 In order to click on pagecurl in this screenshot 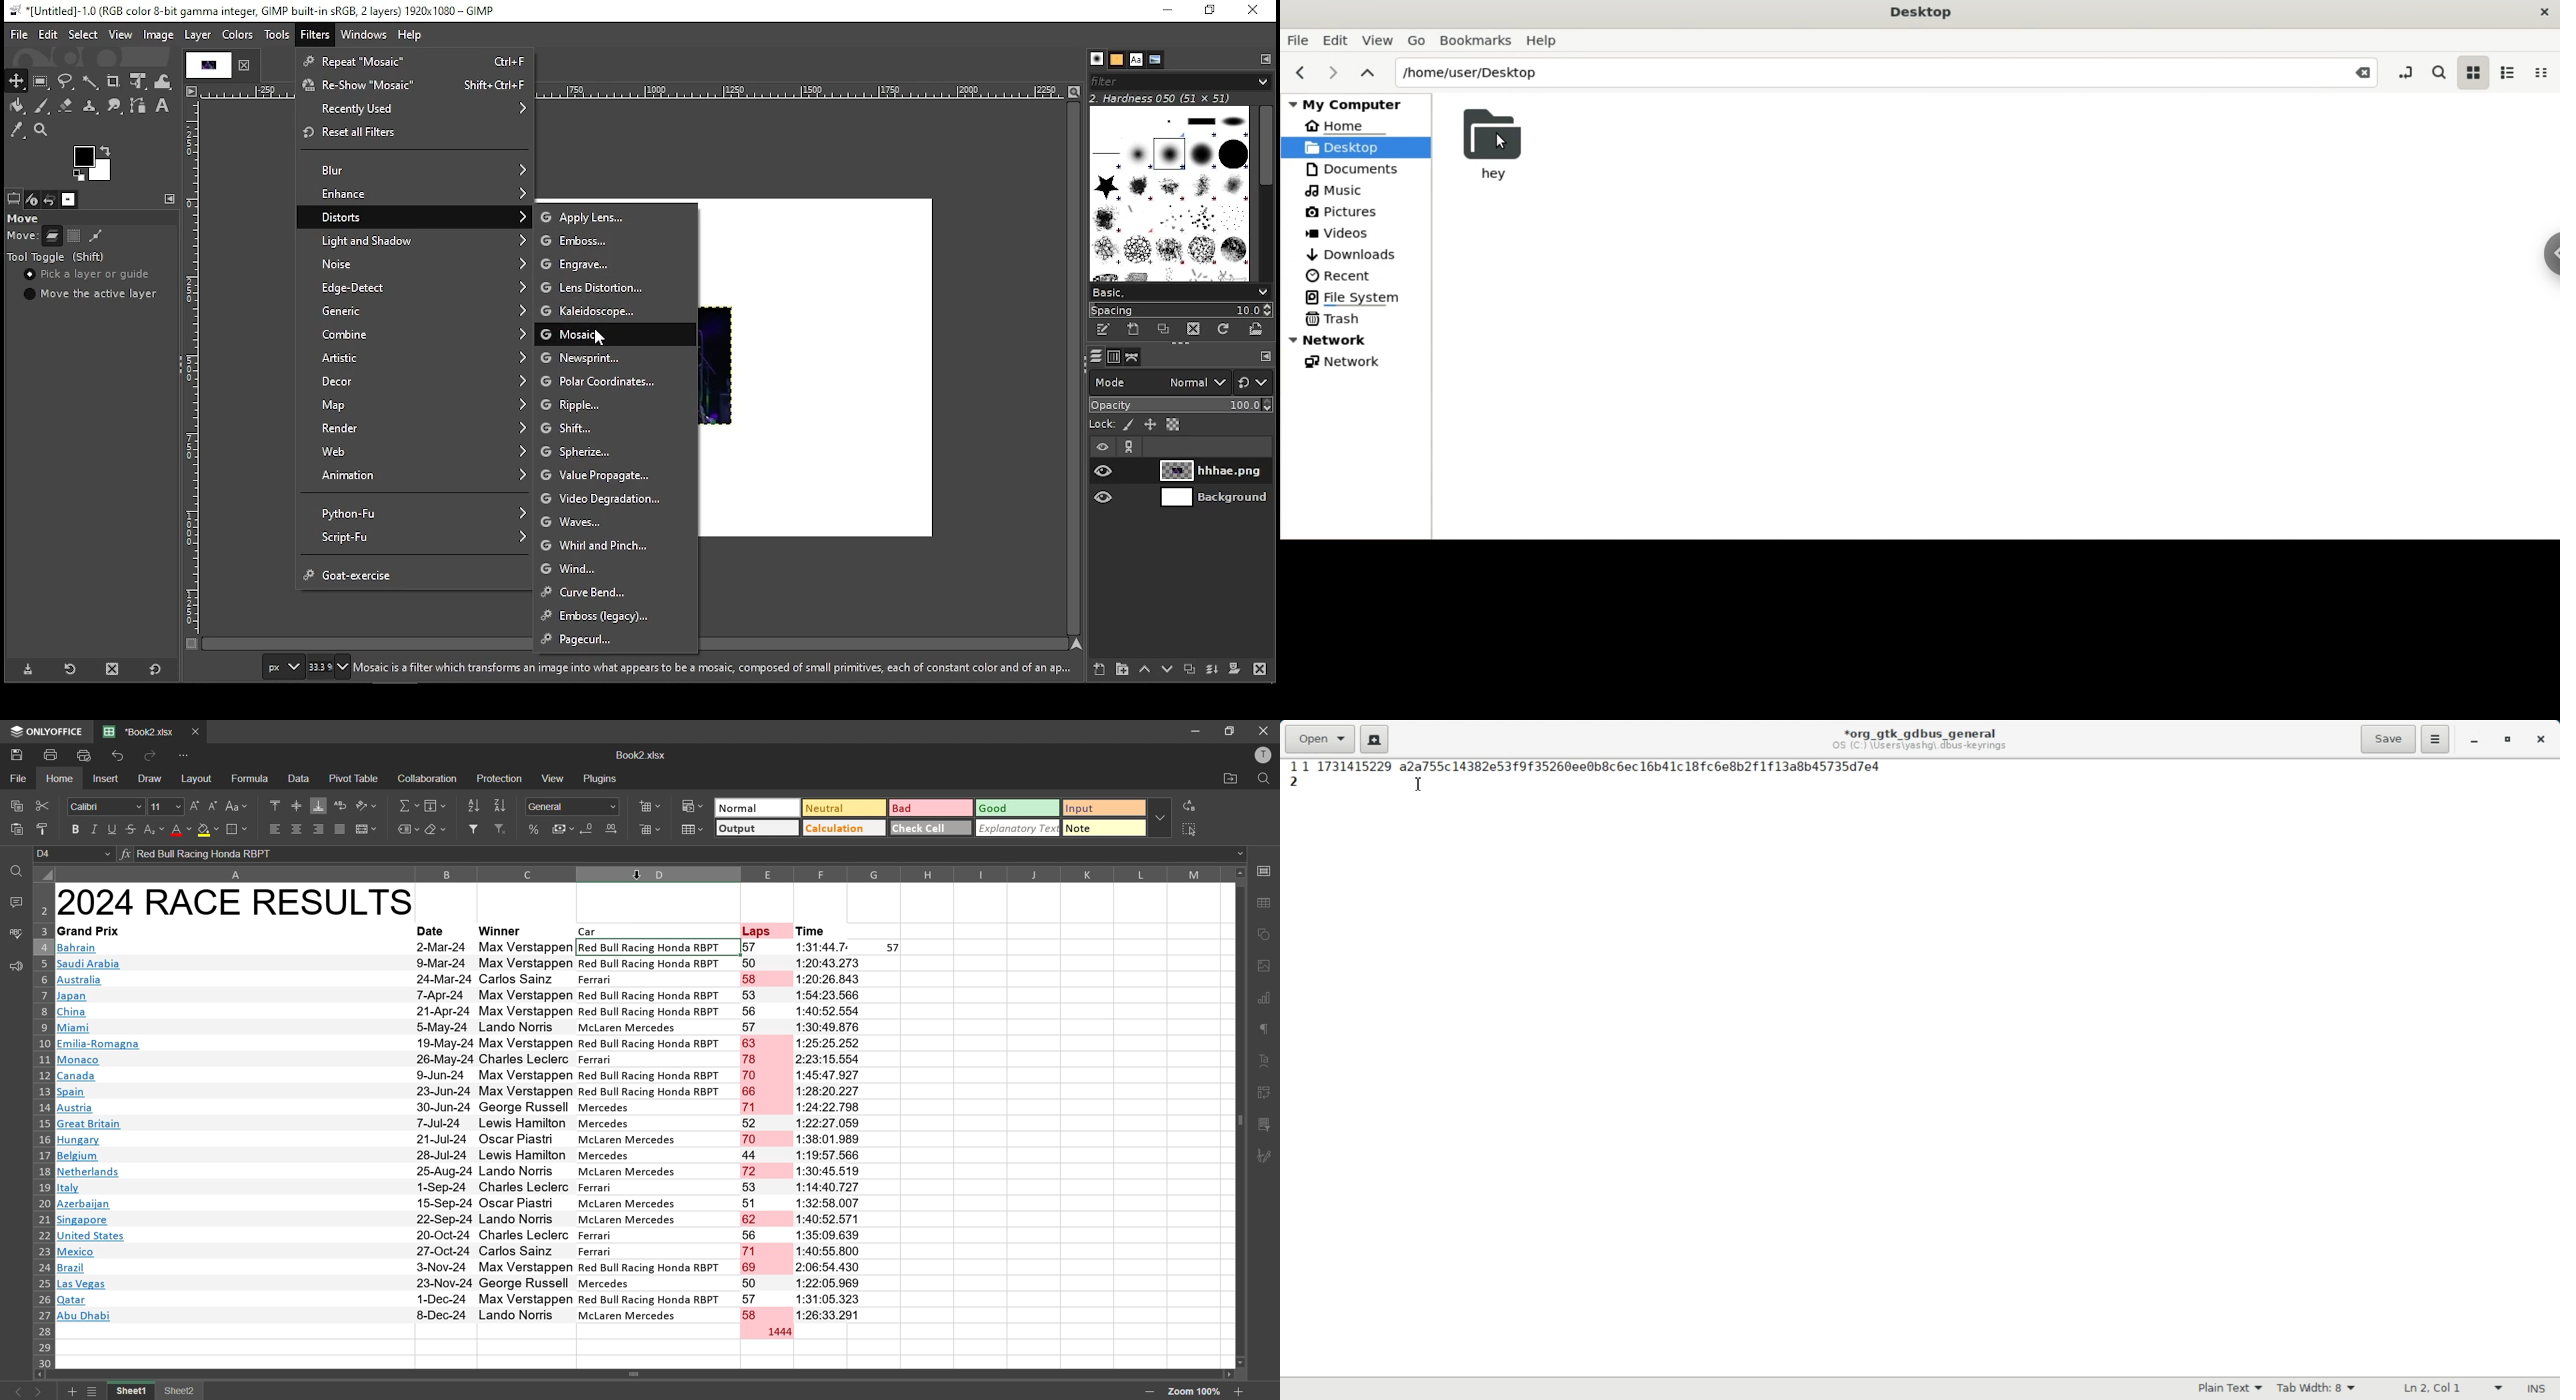, I will do `click(616, 640)`.